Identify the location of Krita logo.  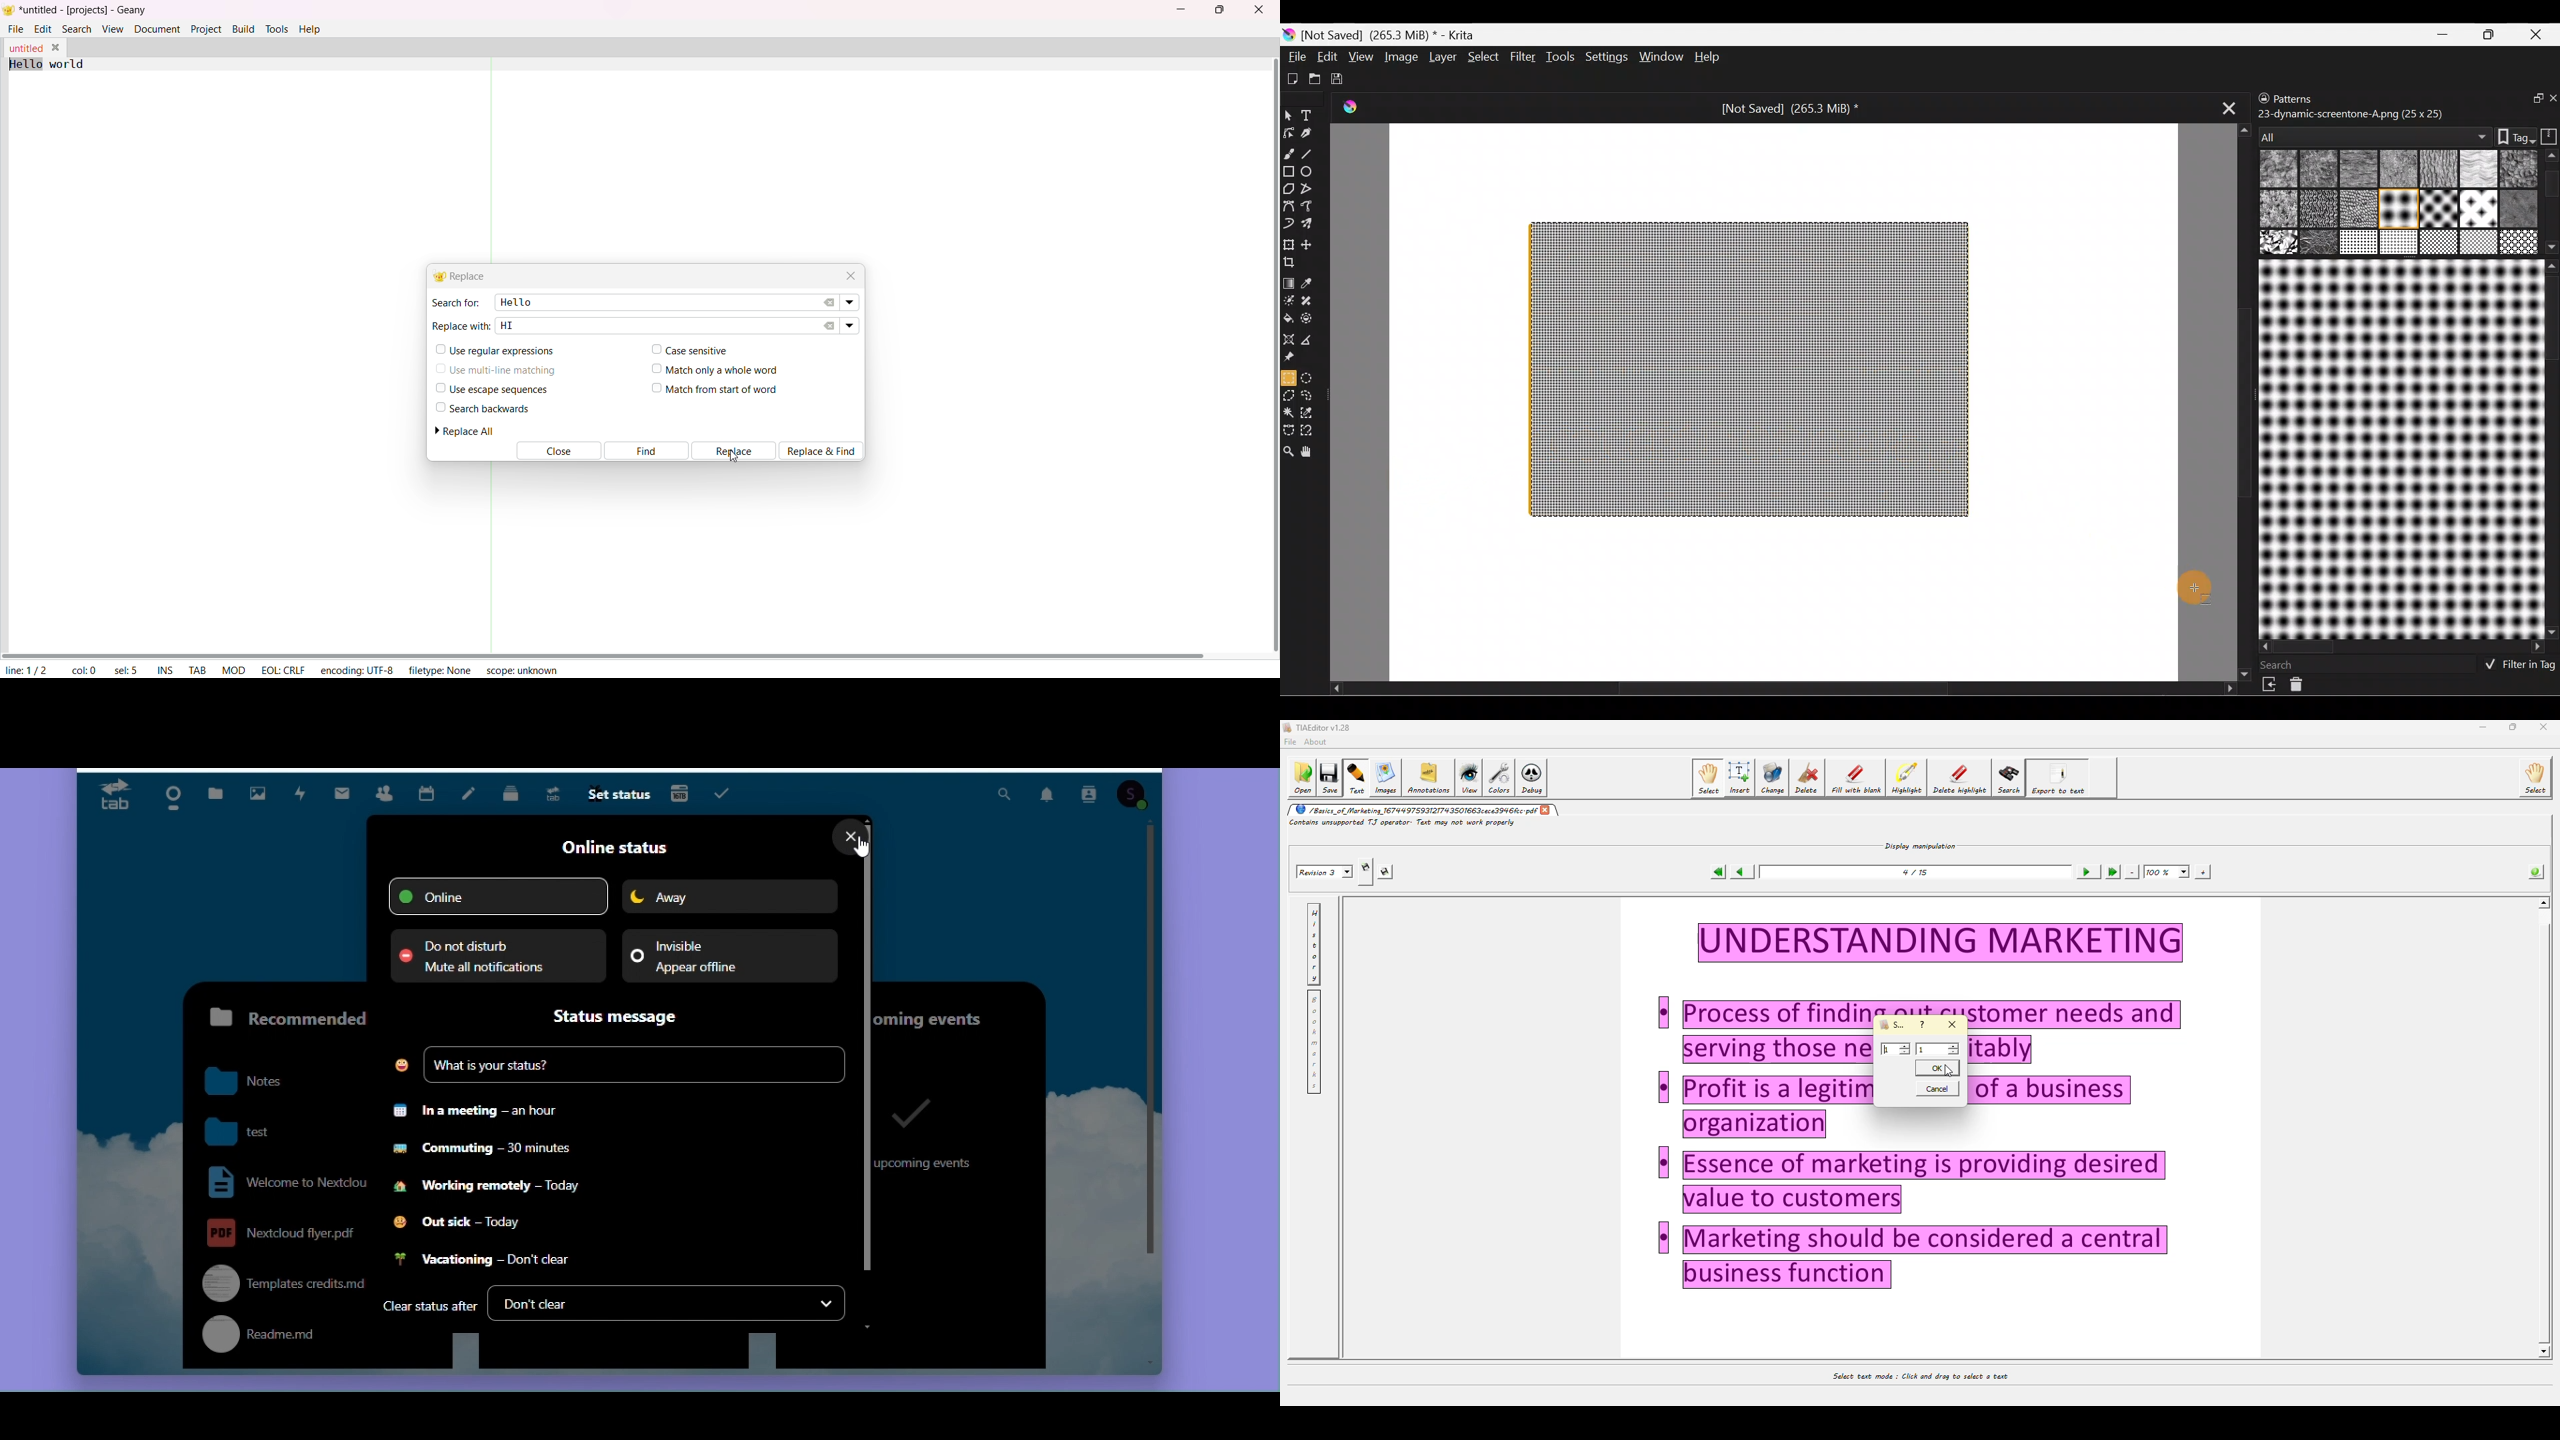
(1288, 35).